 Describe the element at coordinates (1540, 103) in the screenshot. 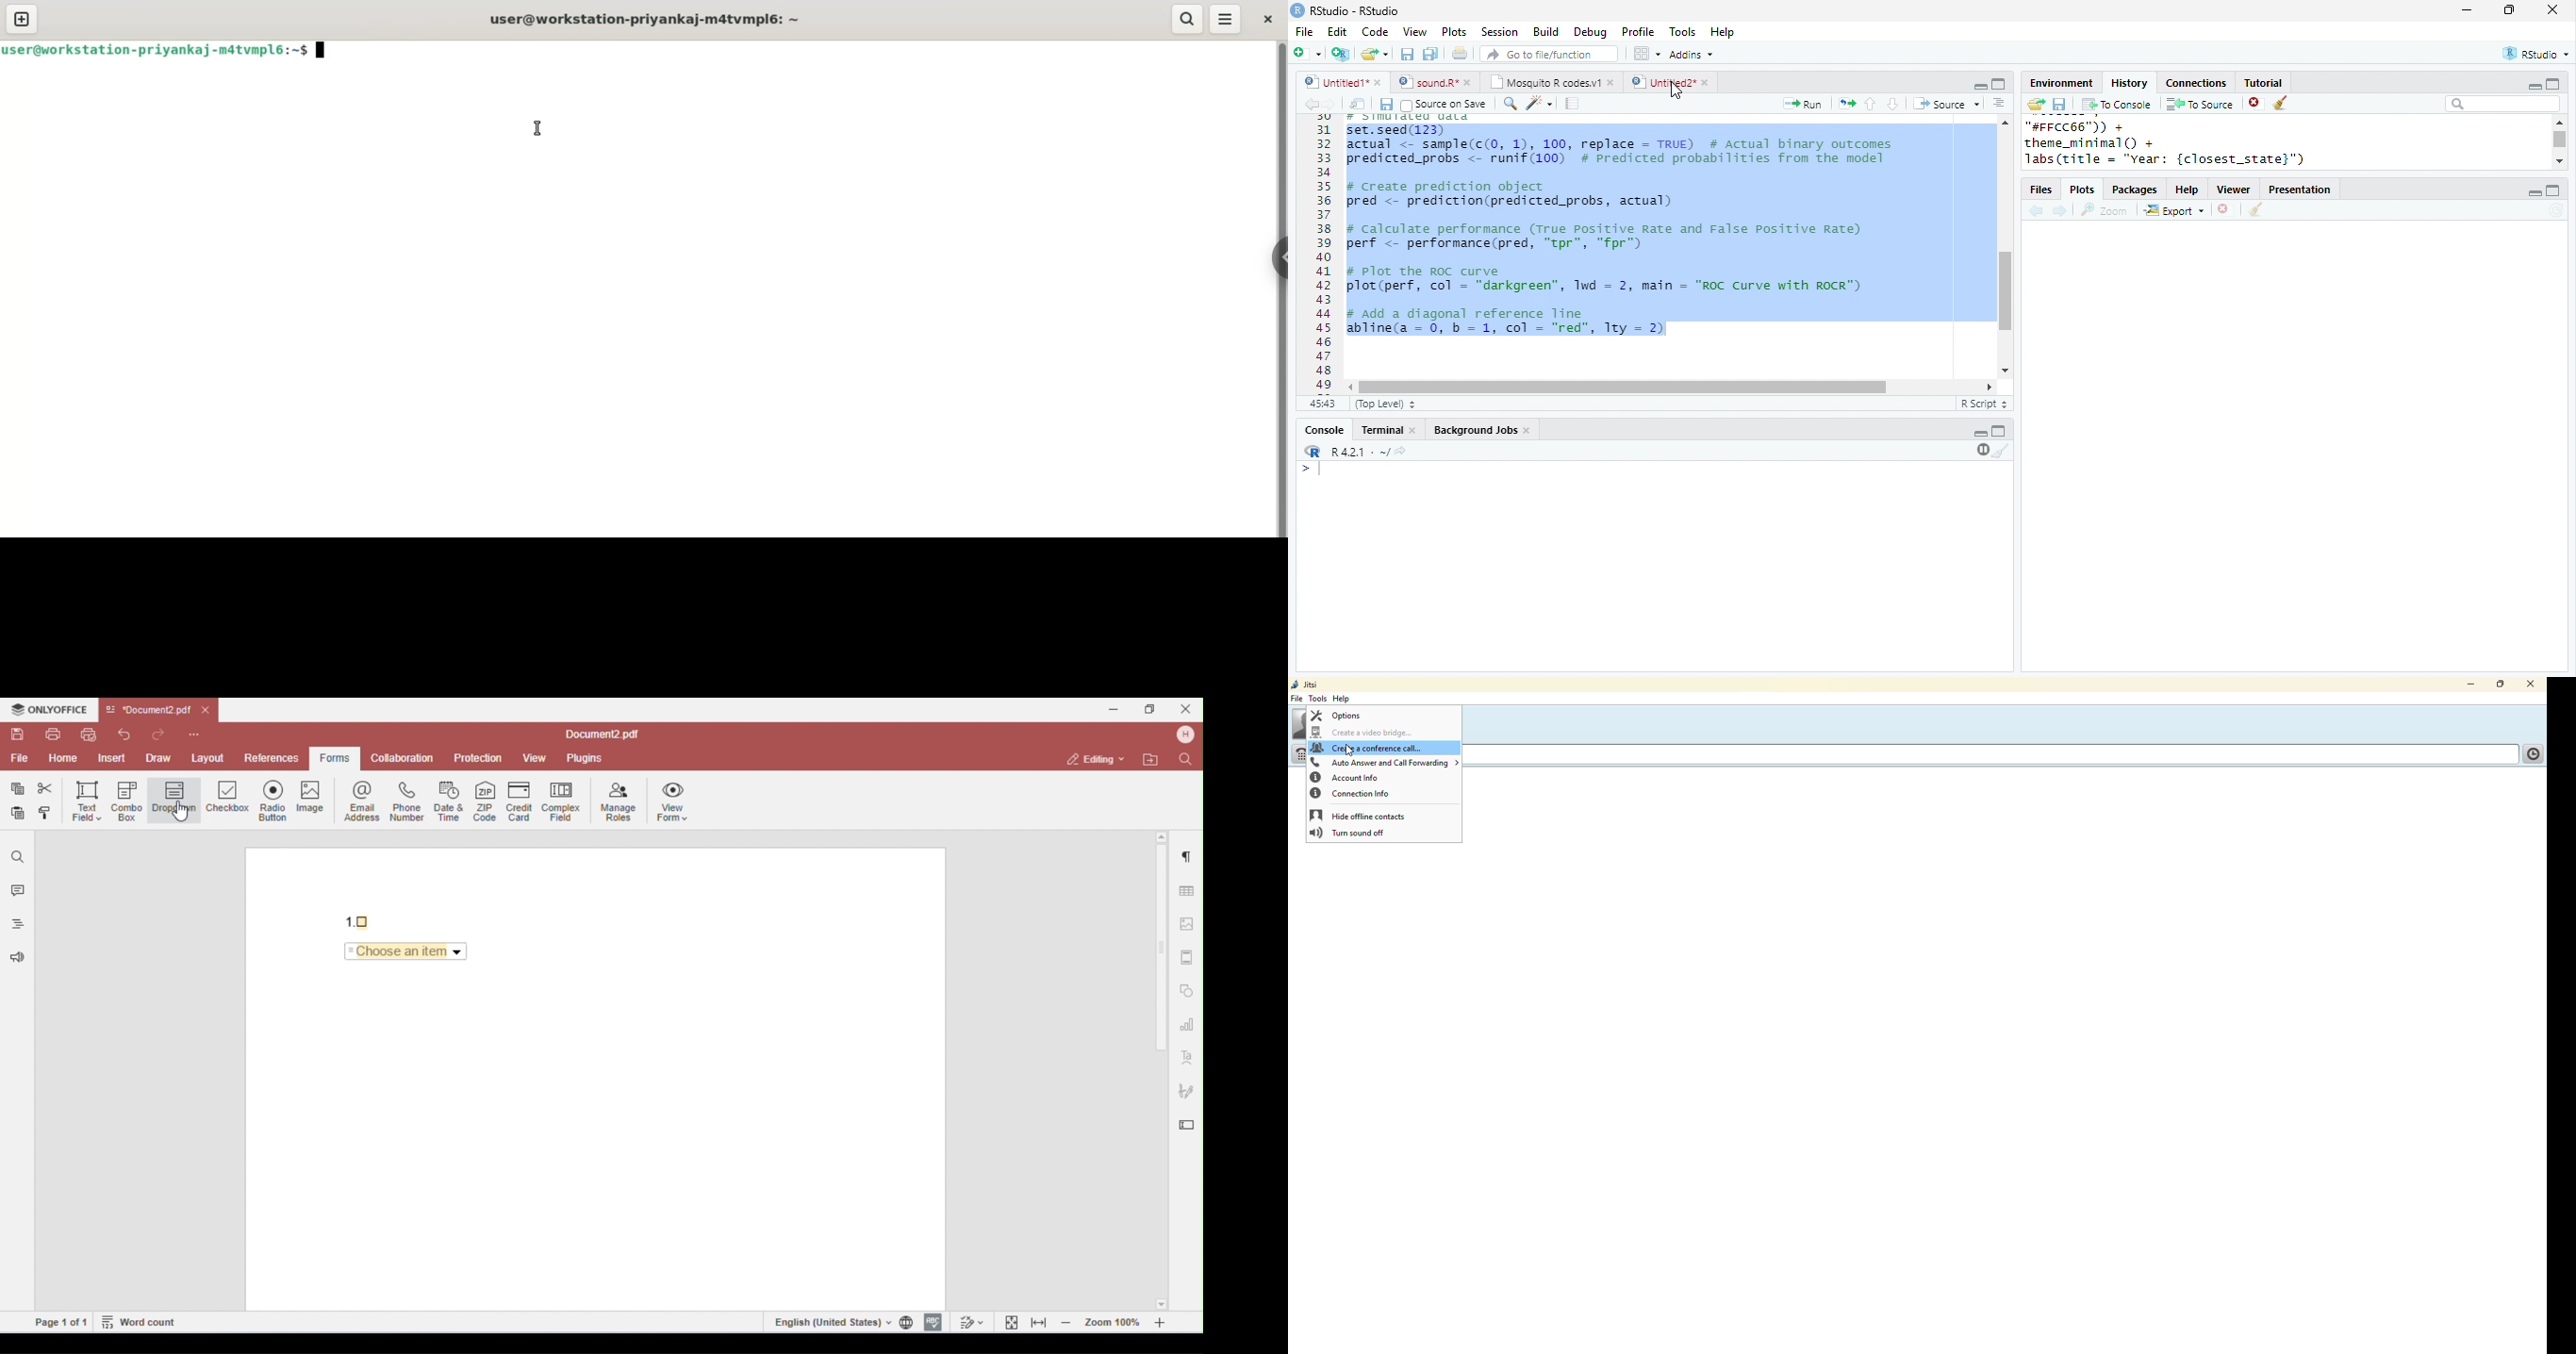

I see `code tools` at that location.